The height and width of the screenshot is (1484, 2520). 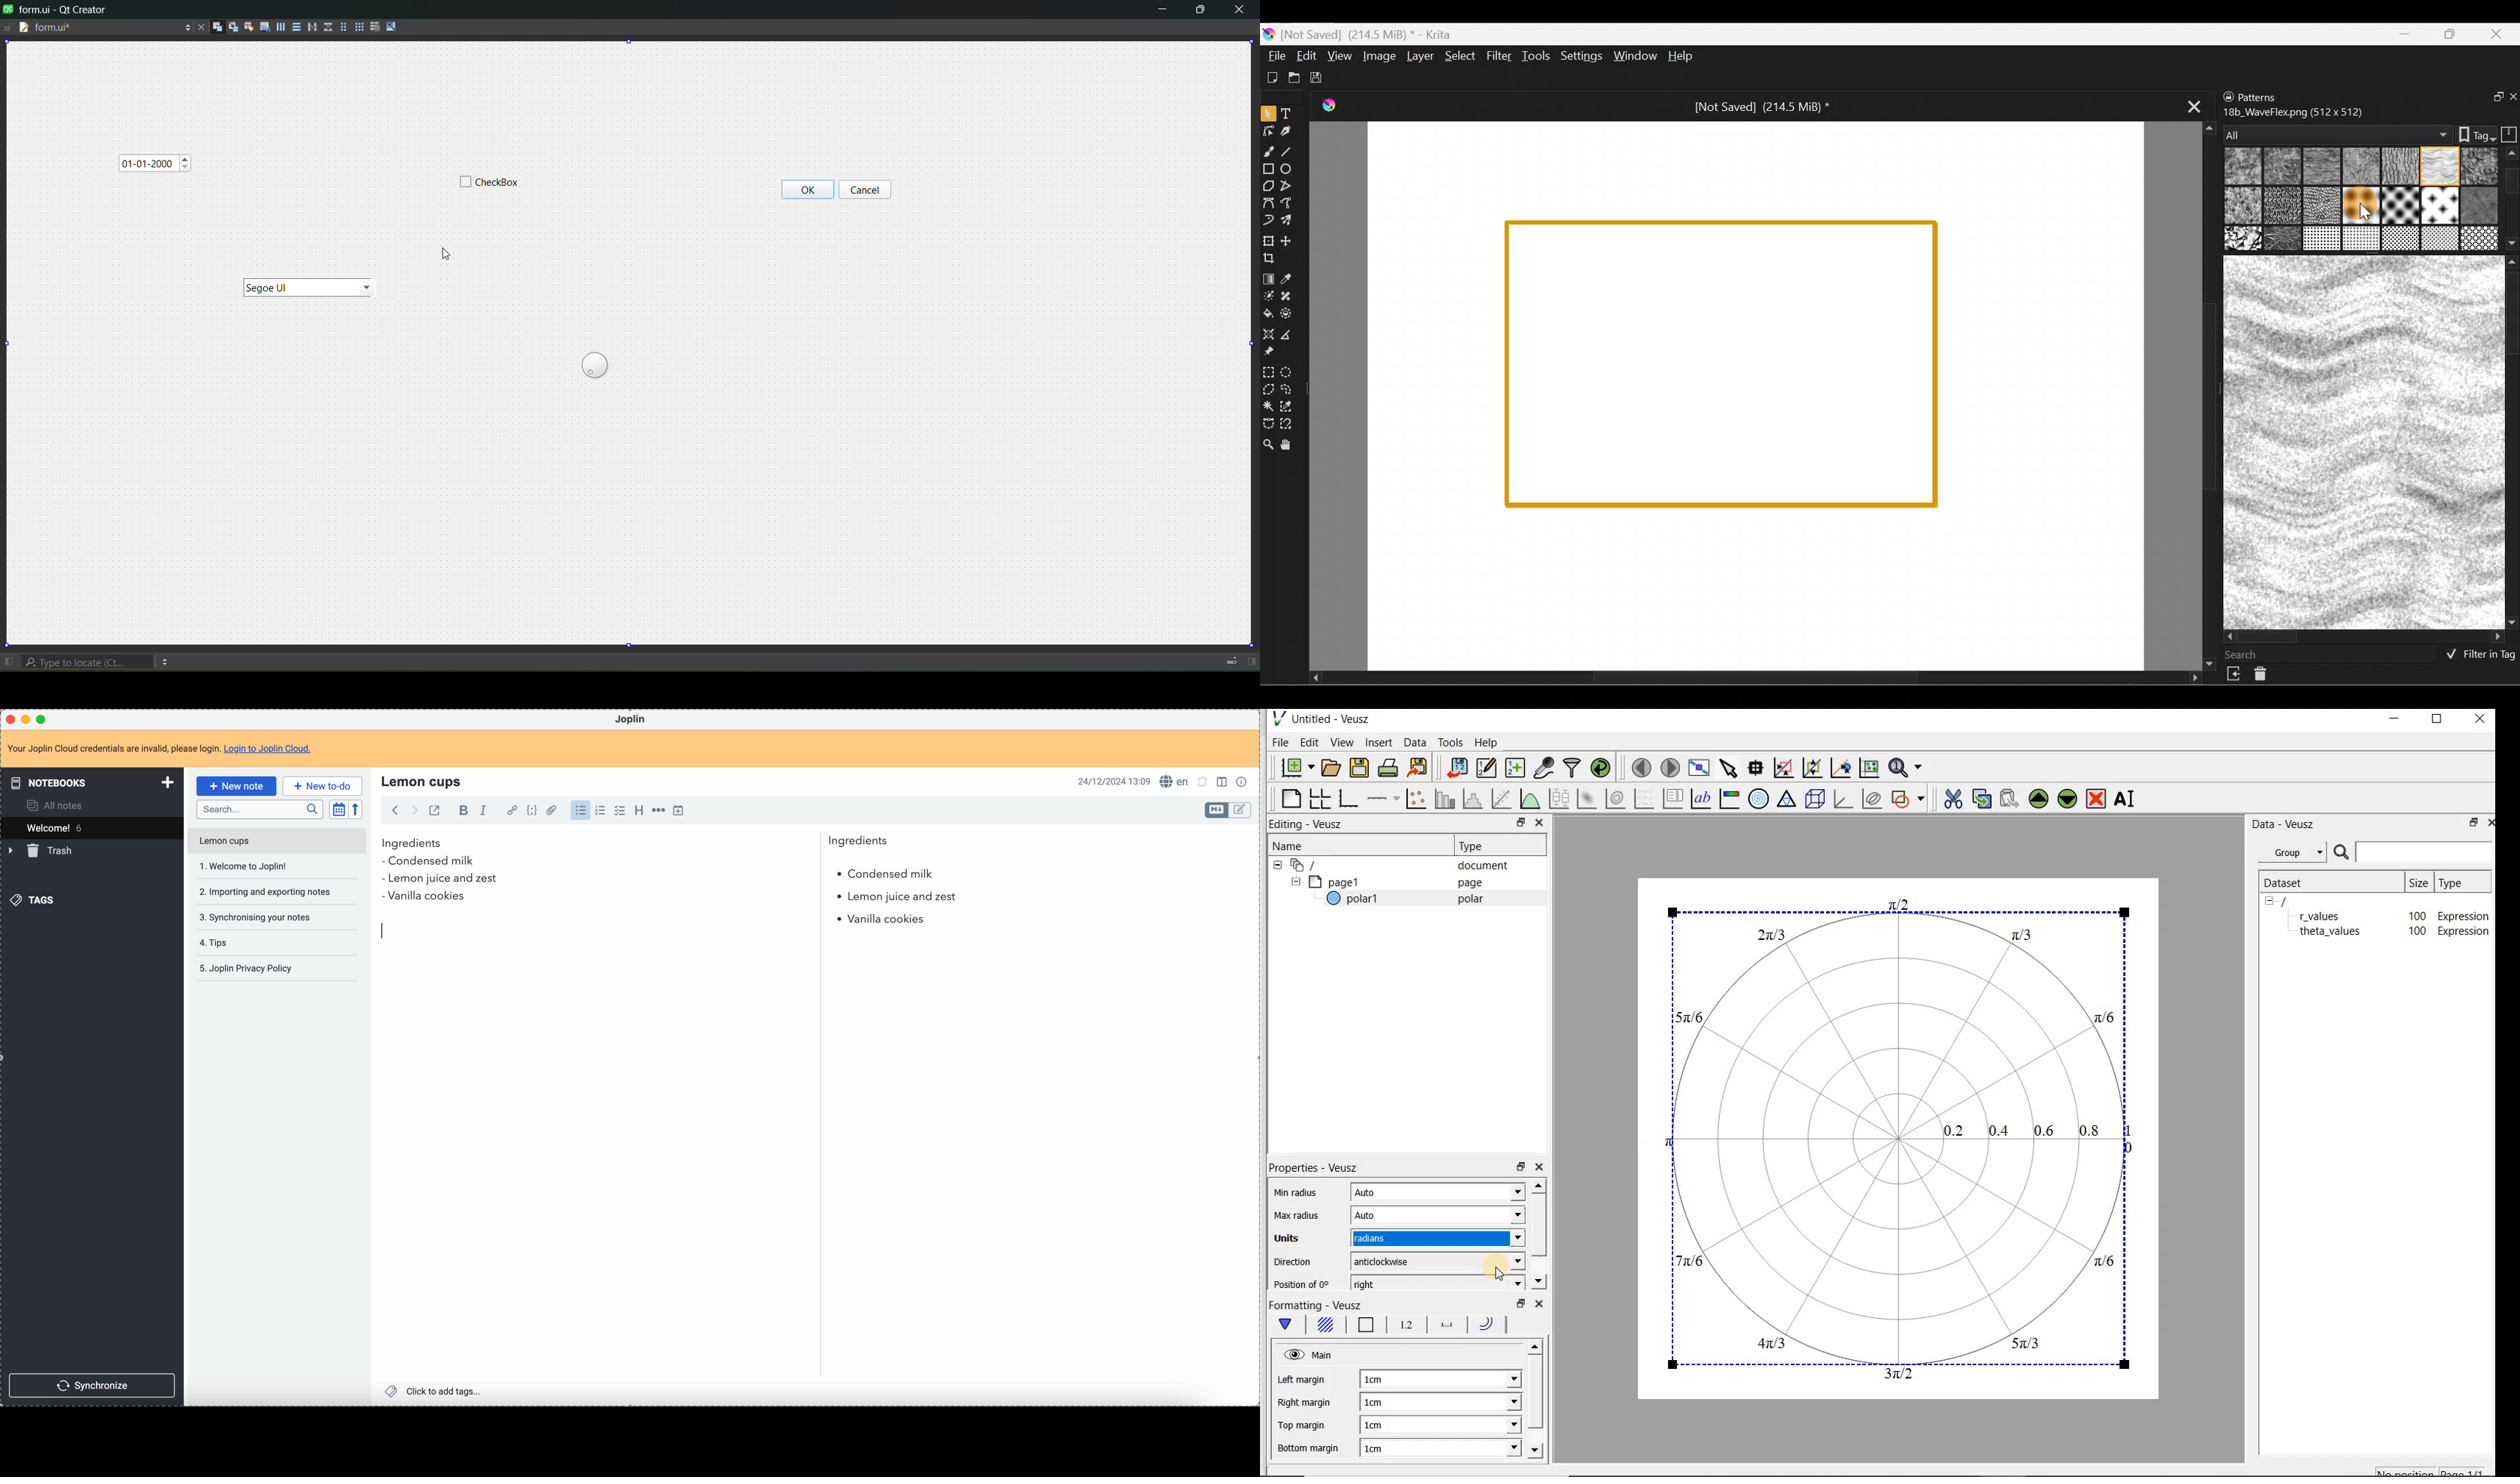 What do you see at coordinates (1417, 798) in the screenshot?
I see `Plot points with lines and error bars` at bounding box center [1417, 798].